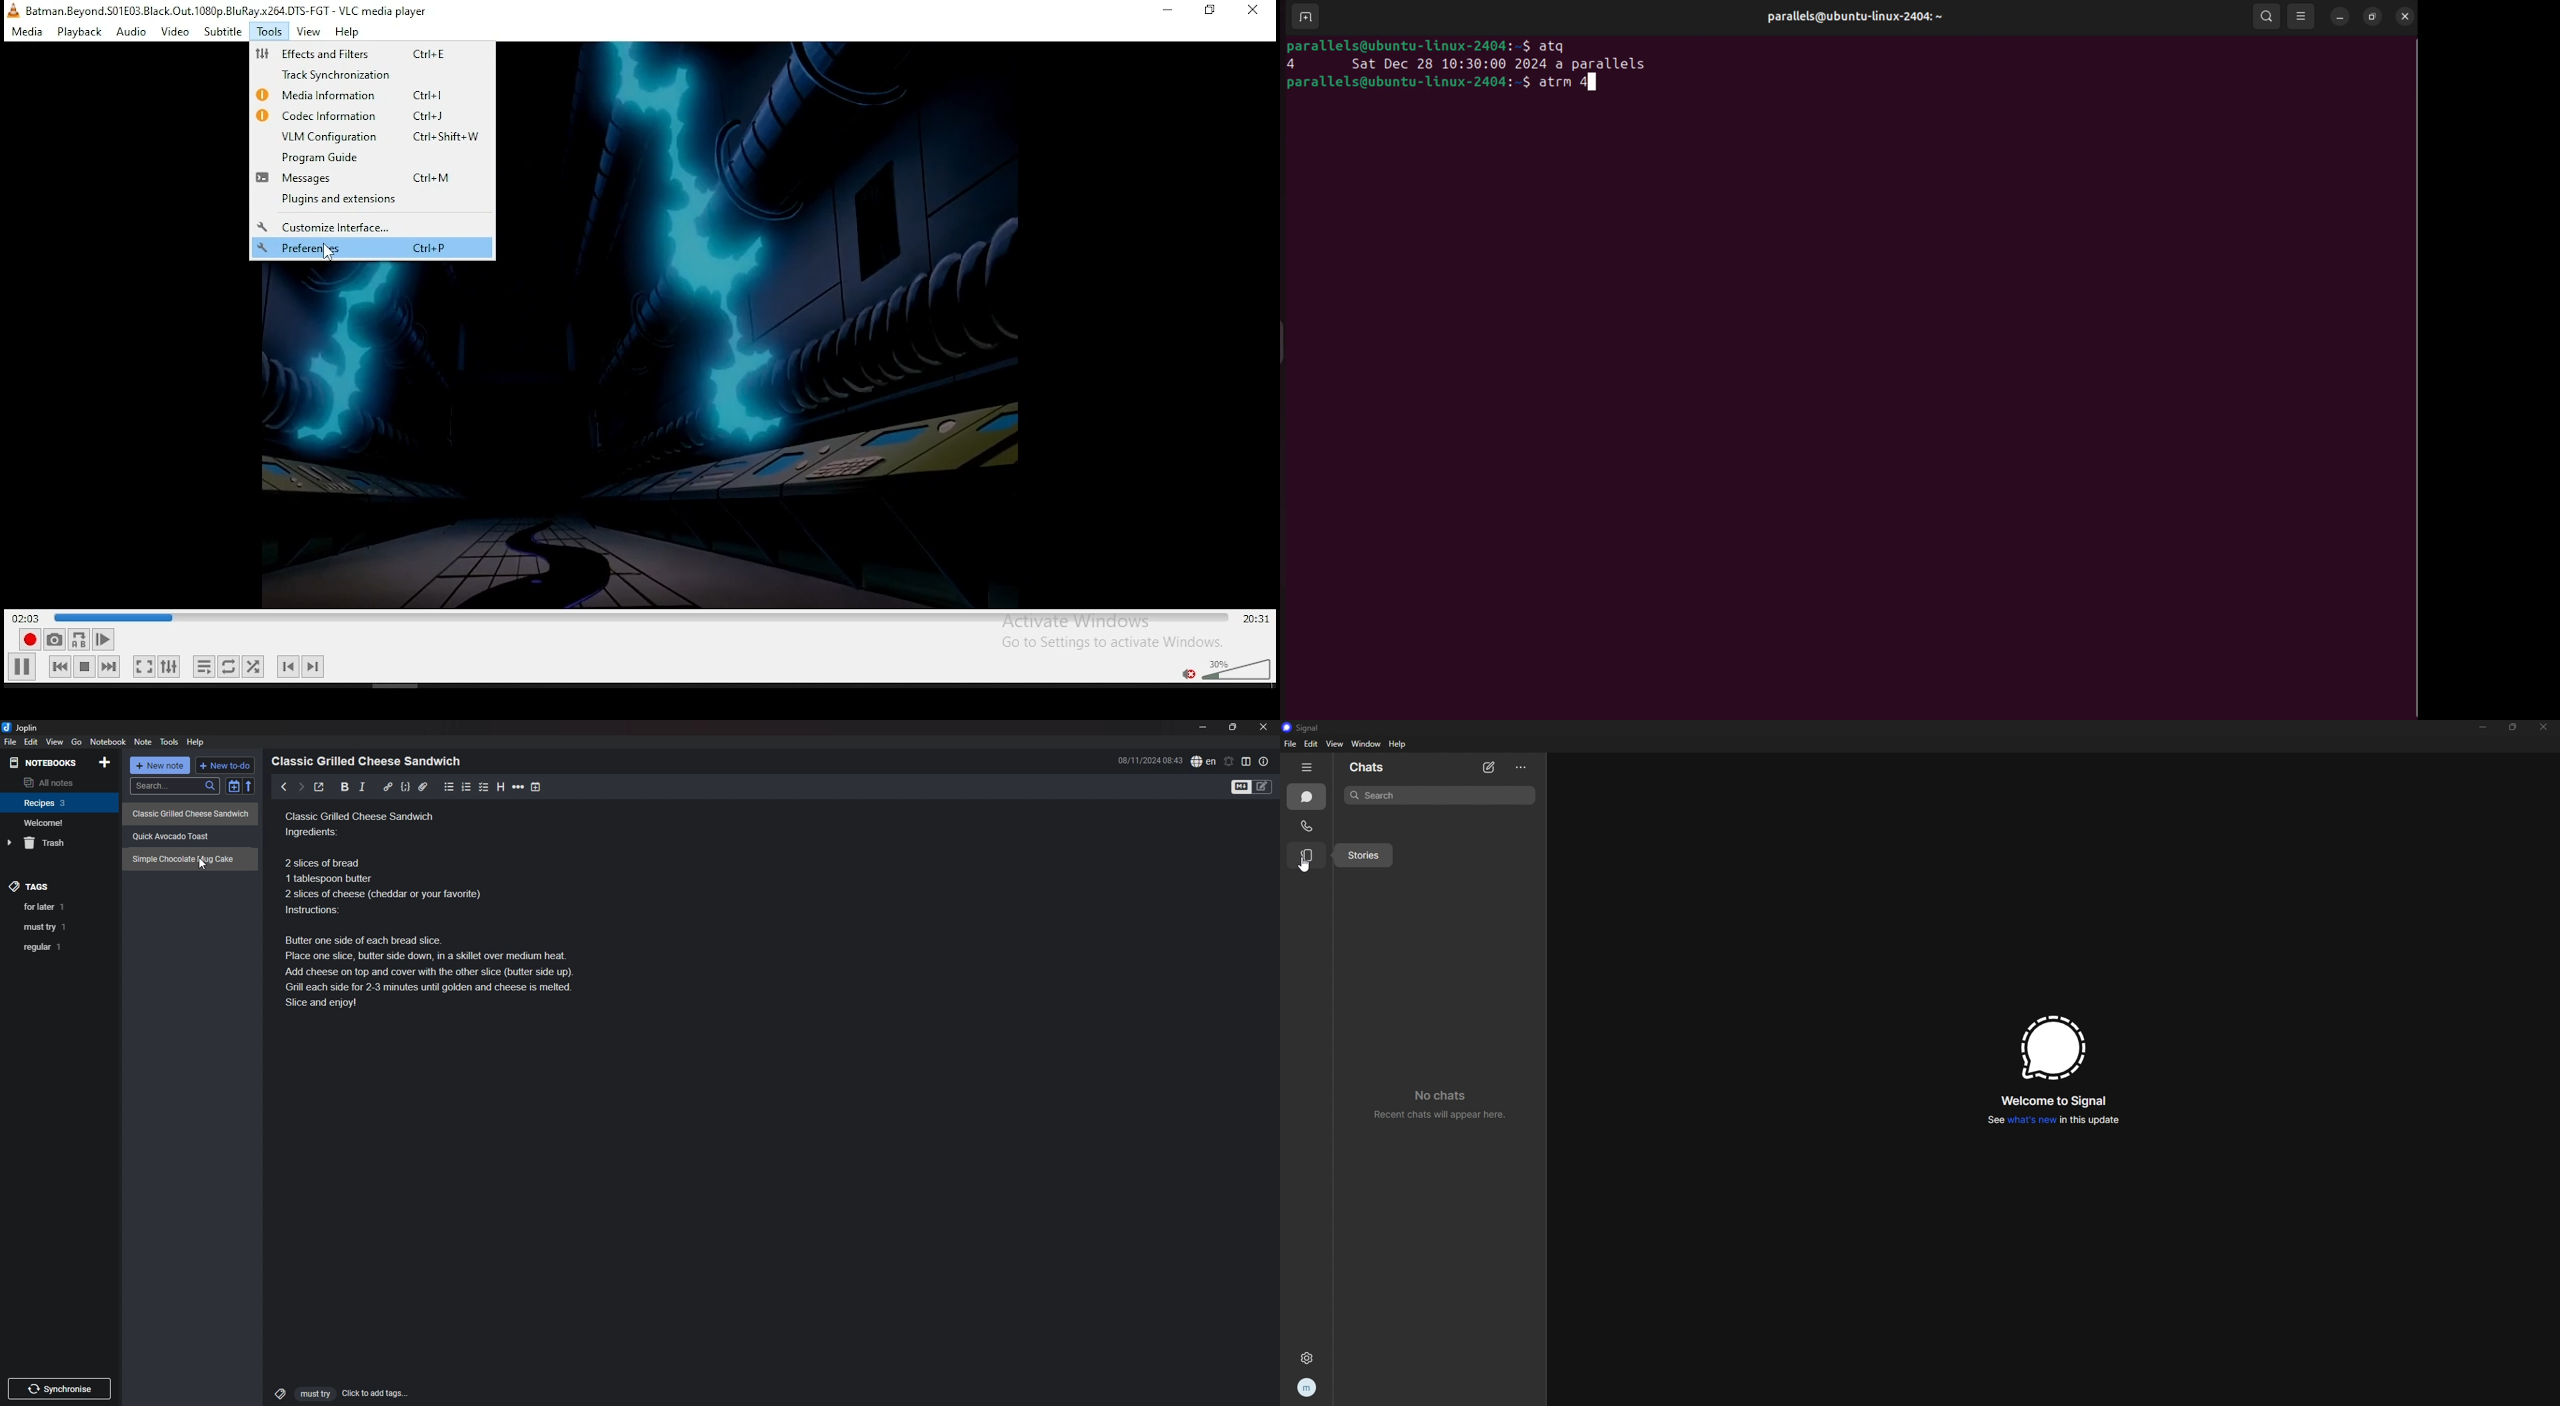 This screenshot has height=1428, width=2576. I want to click on profile, so click(1308, 1388).